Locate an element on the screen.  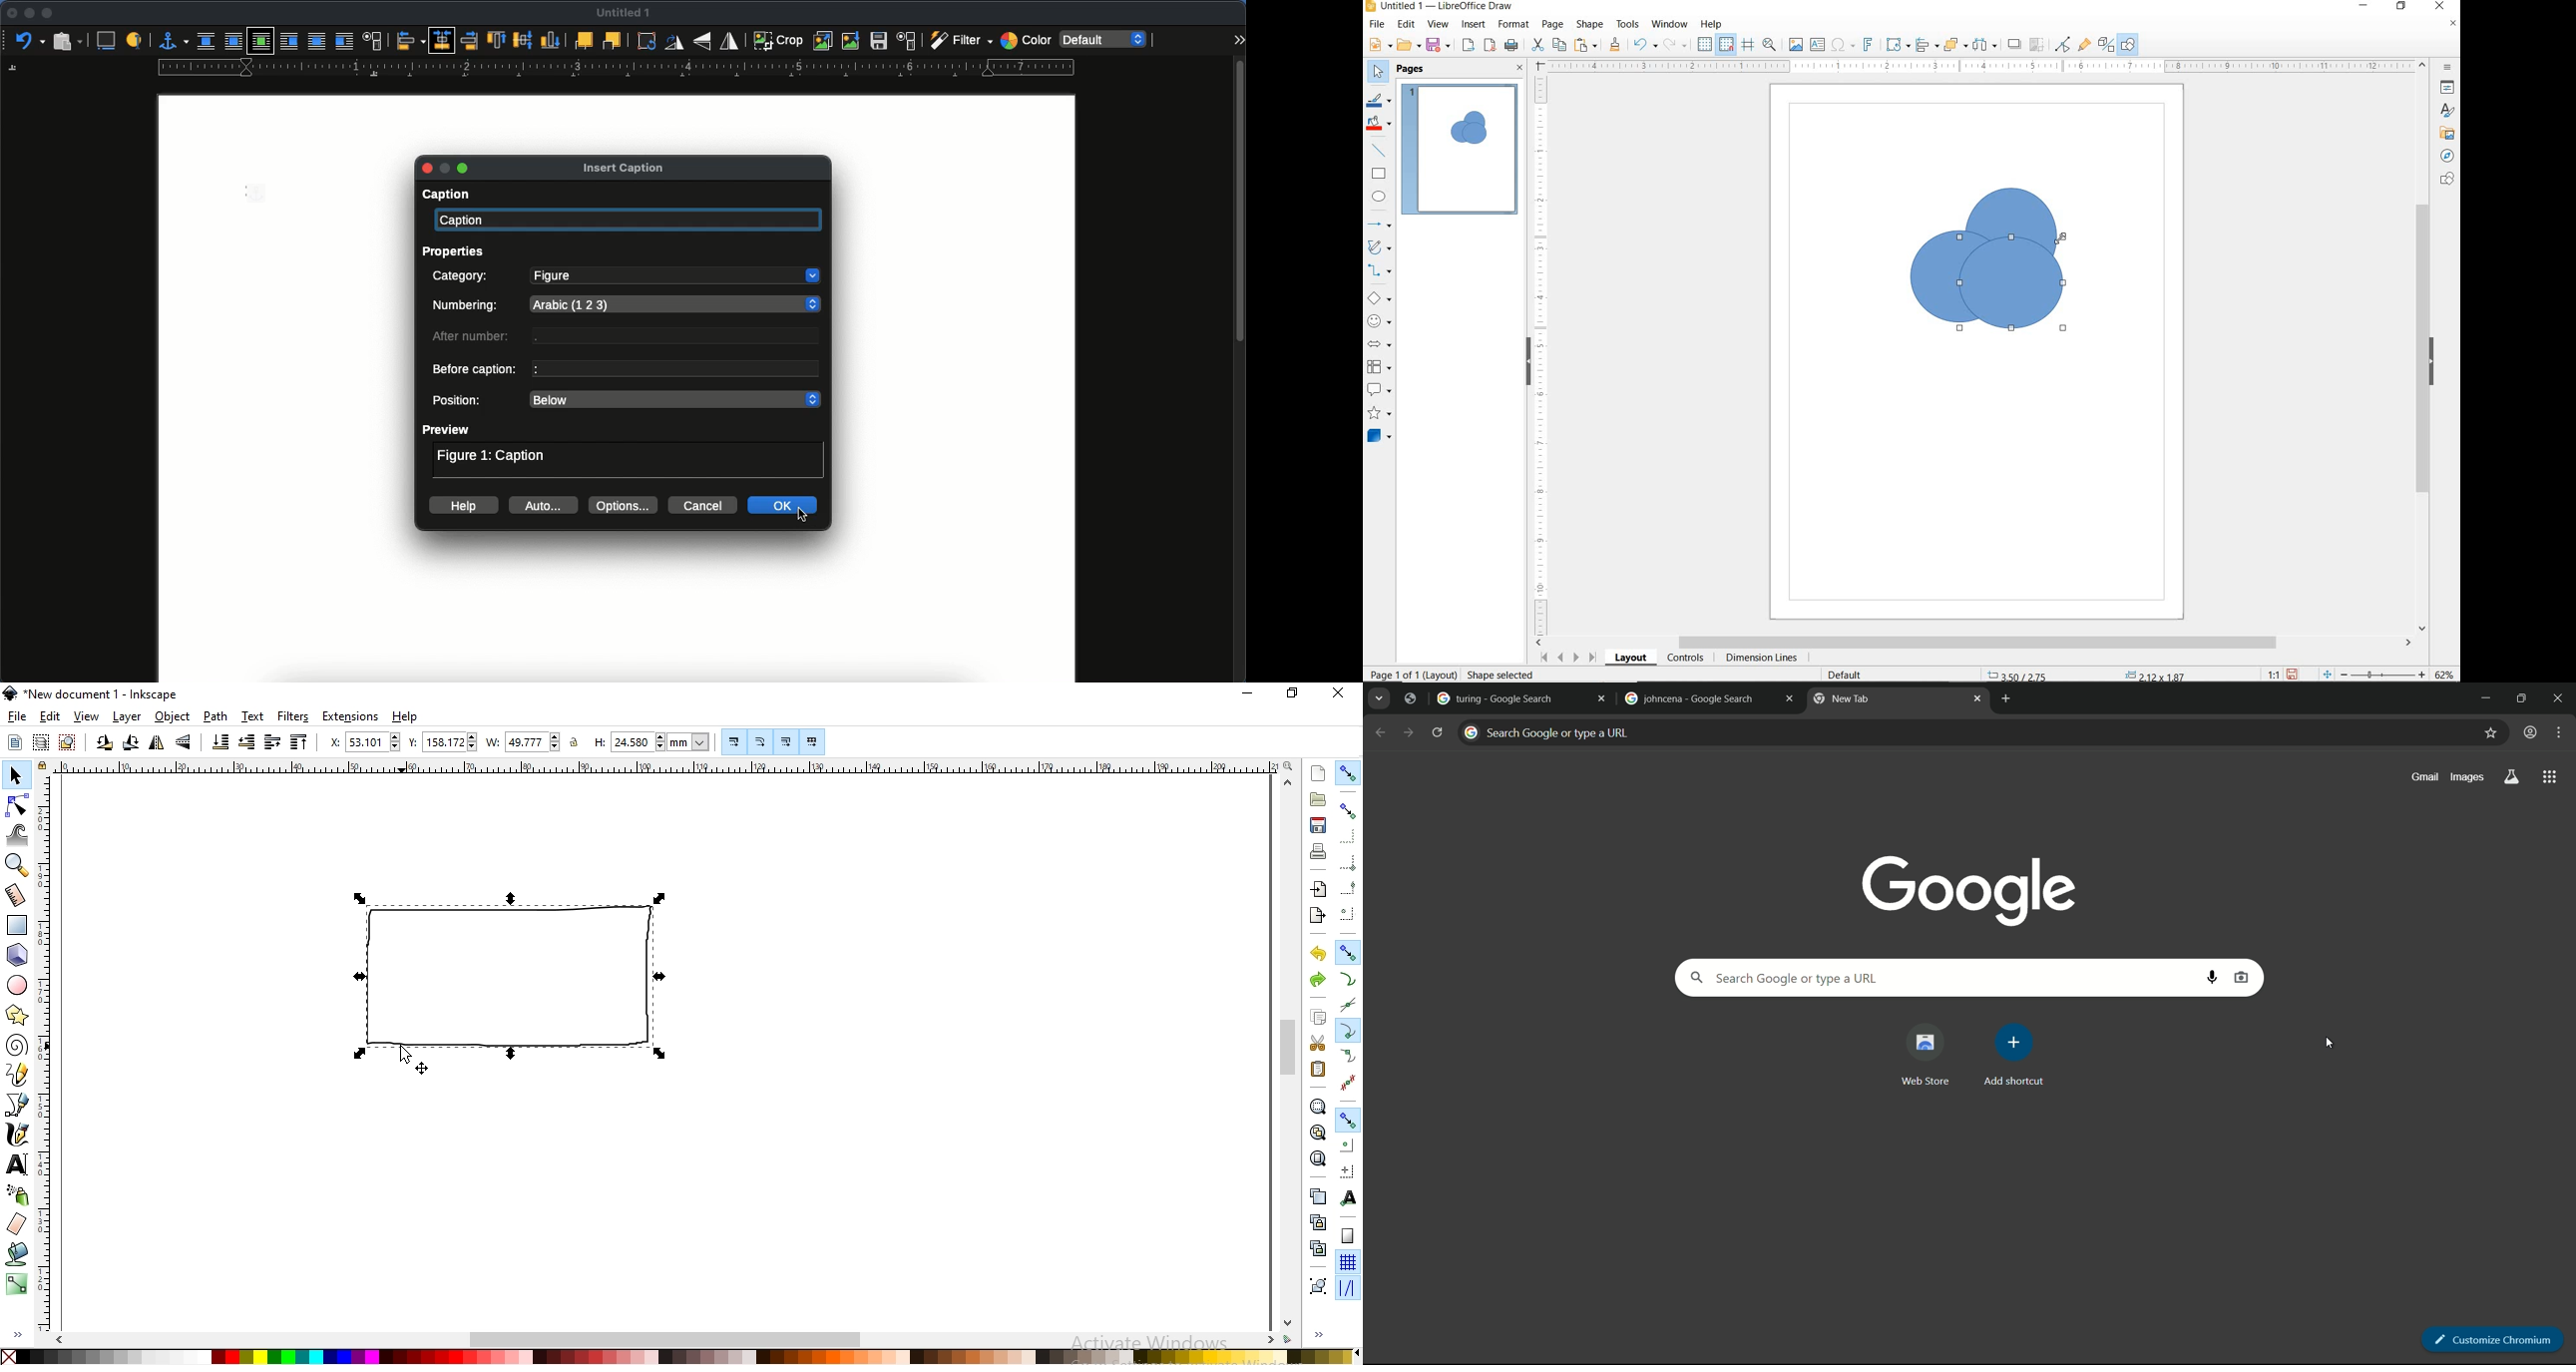
close is located at coordinates (1602, 697).